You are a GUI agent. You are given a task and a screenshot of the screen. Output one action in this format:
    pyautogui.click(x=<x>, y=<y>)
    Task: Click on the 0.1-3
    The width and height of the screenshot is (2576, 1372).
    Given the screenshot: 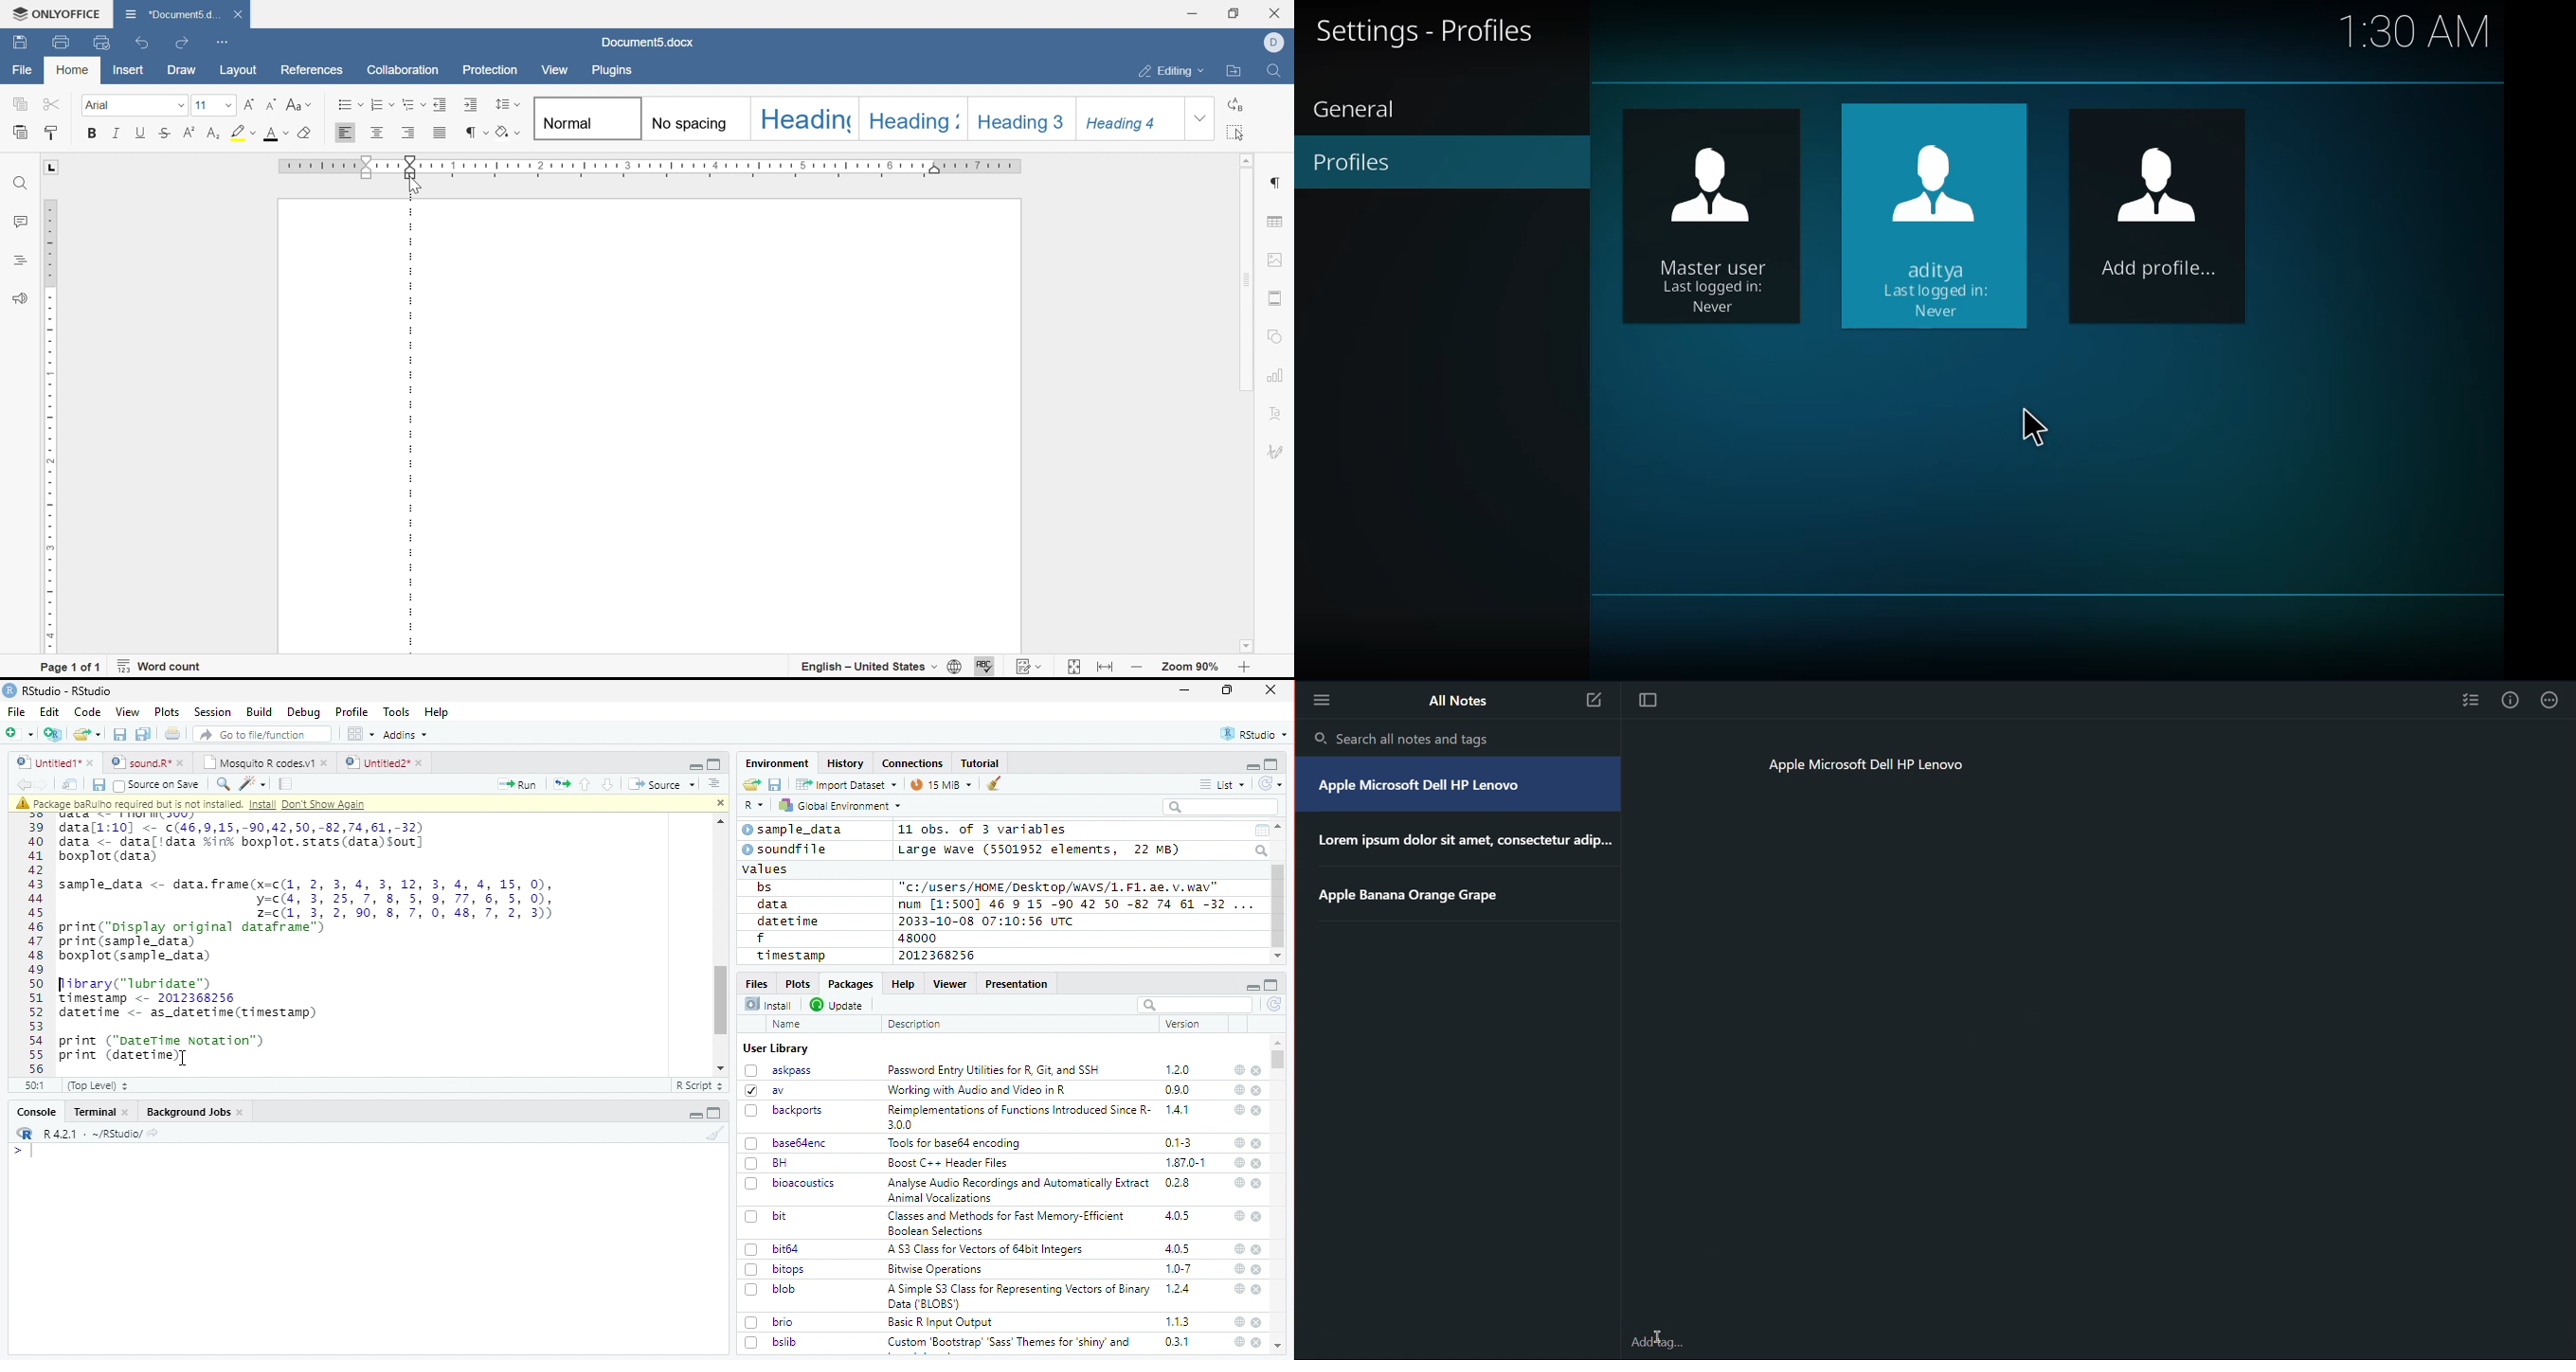 What is the action you would take?
    pyautogui.click(x=1181, y=1142)
    